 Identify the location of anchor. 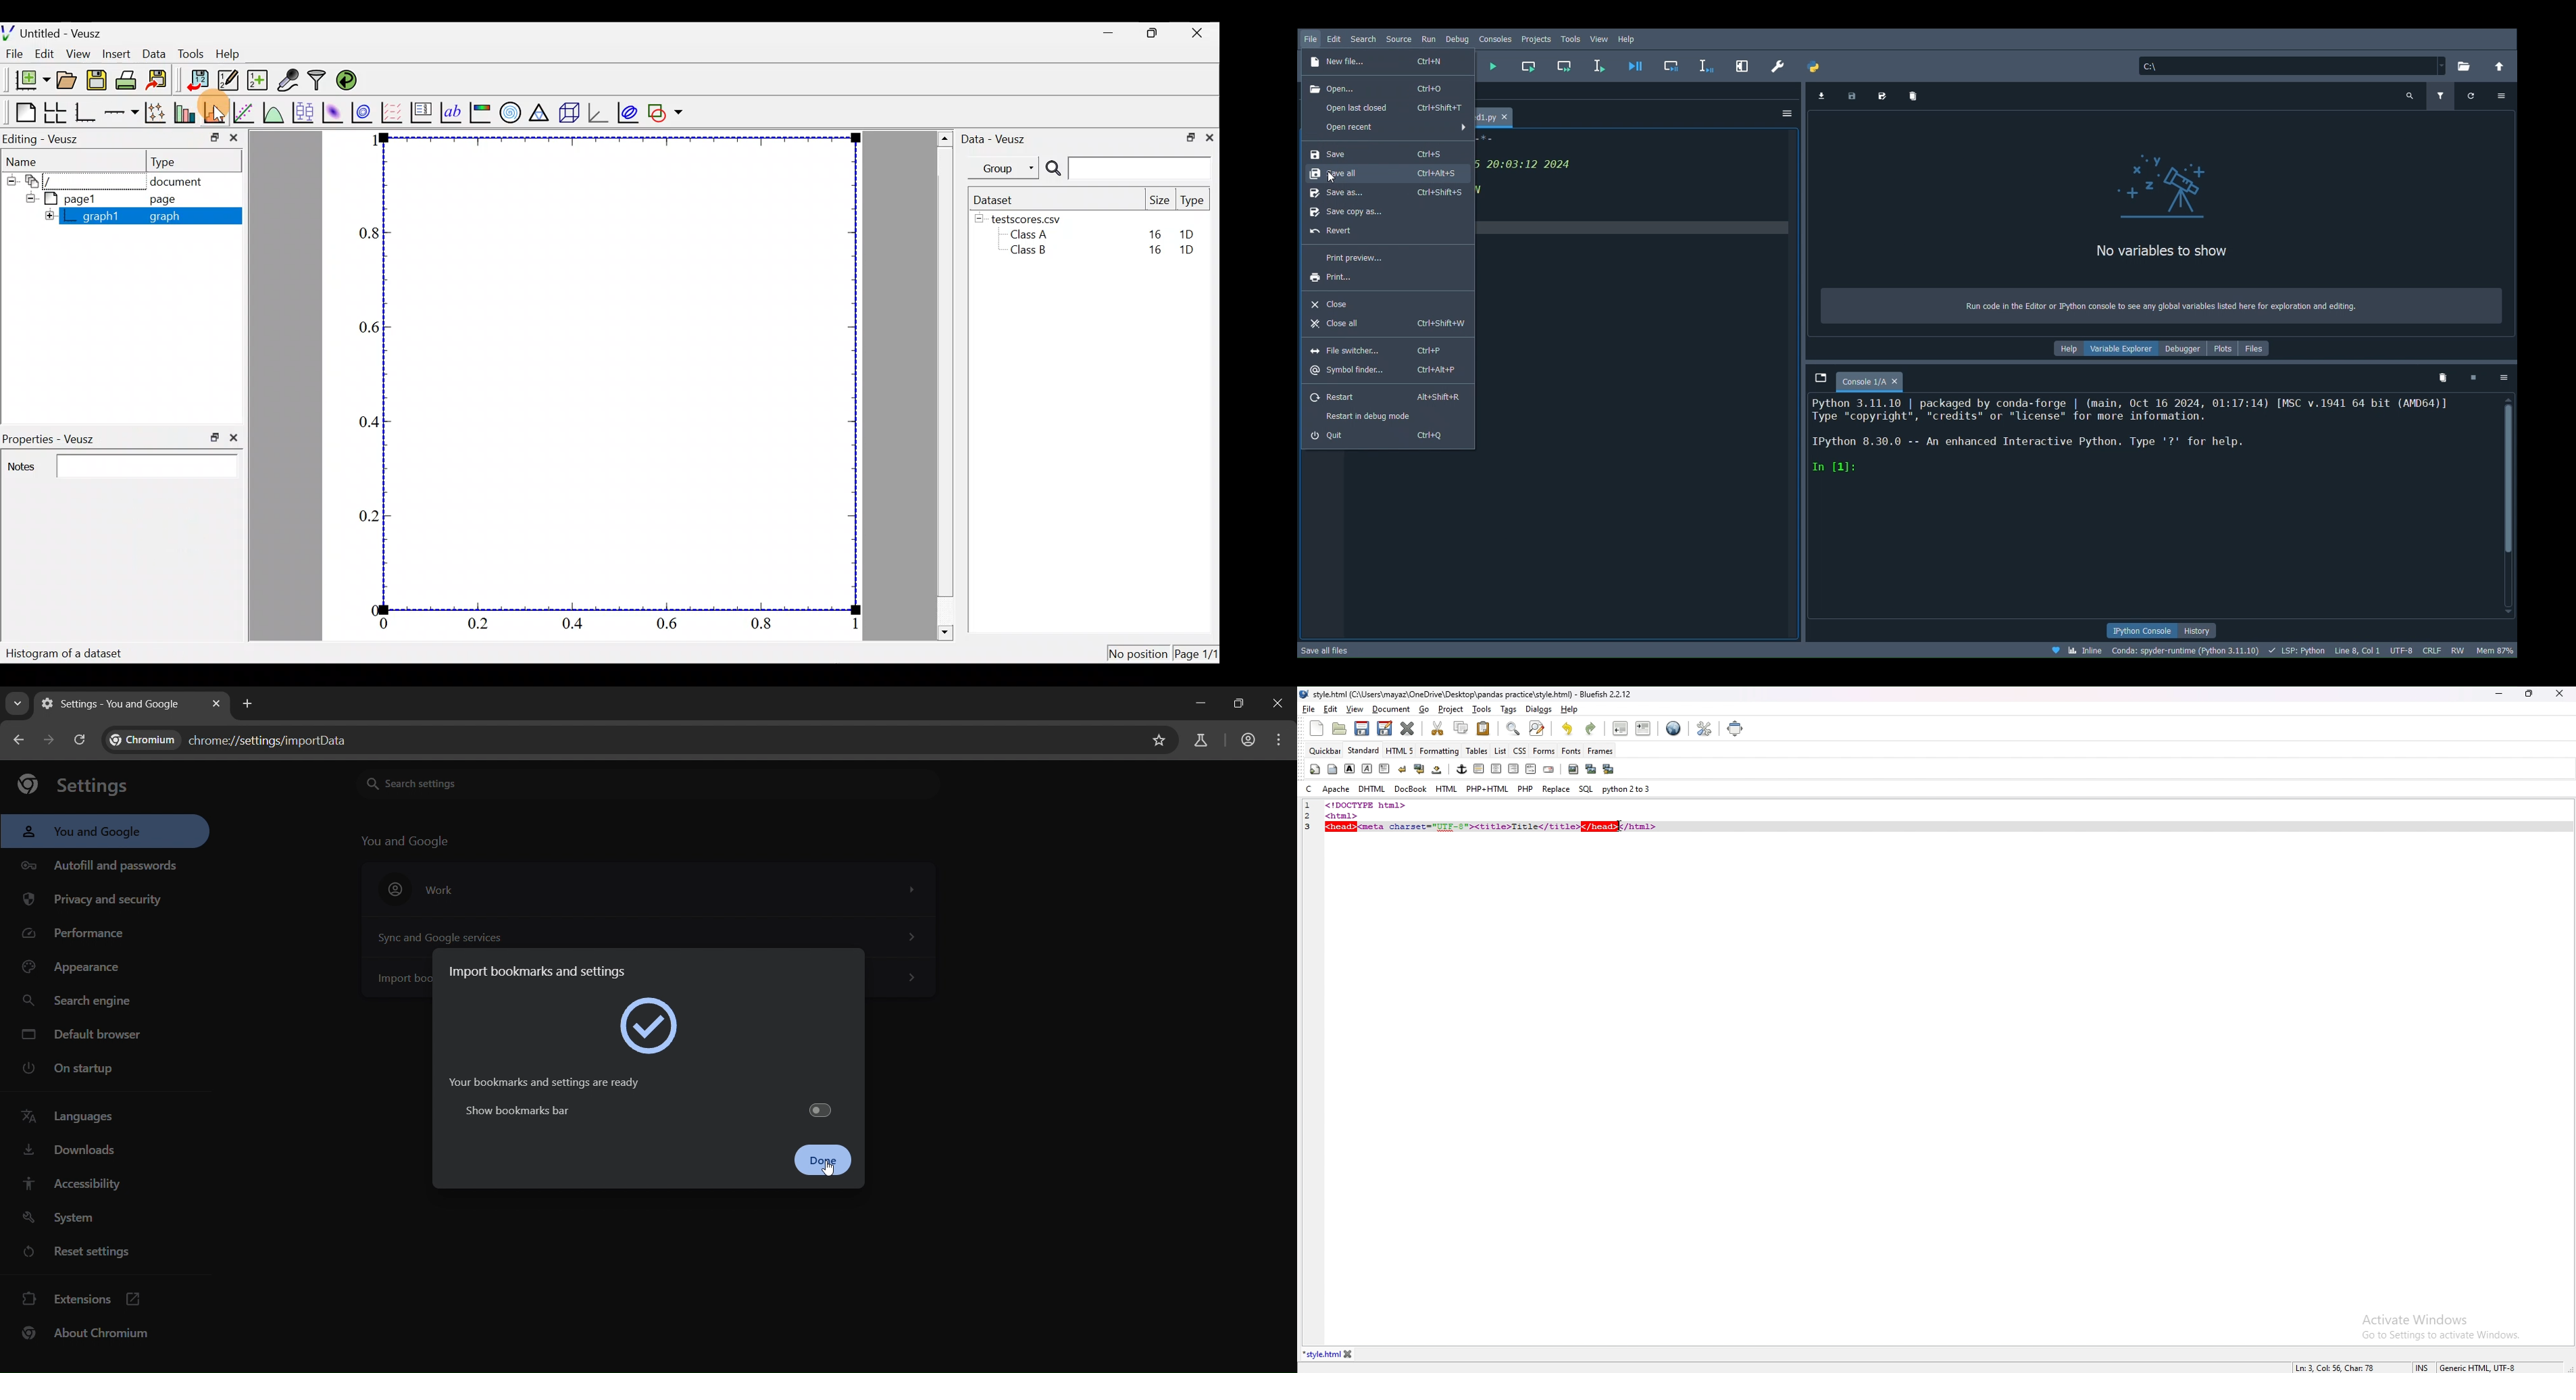
(1462, 769).